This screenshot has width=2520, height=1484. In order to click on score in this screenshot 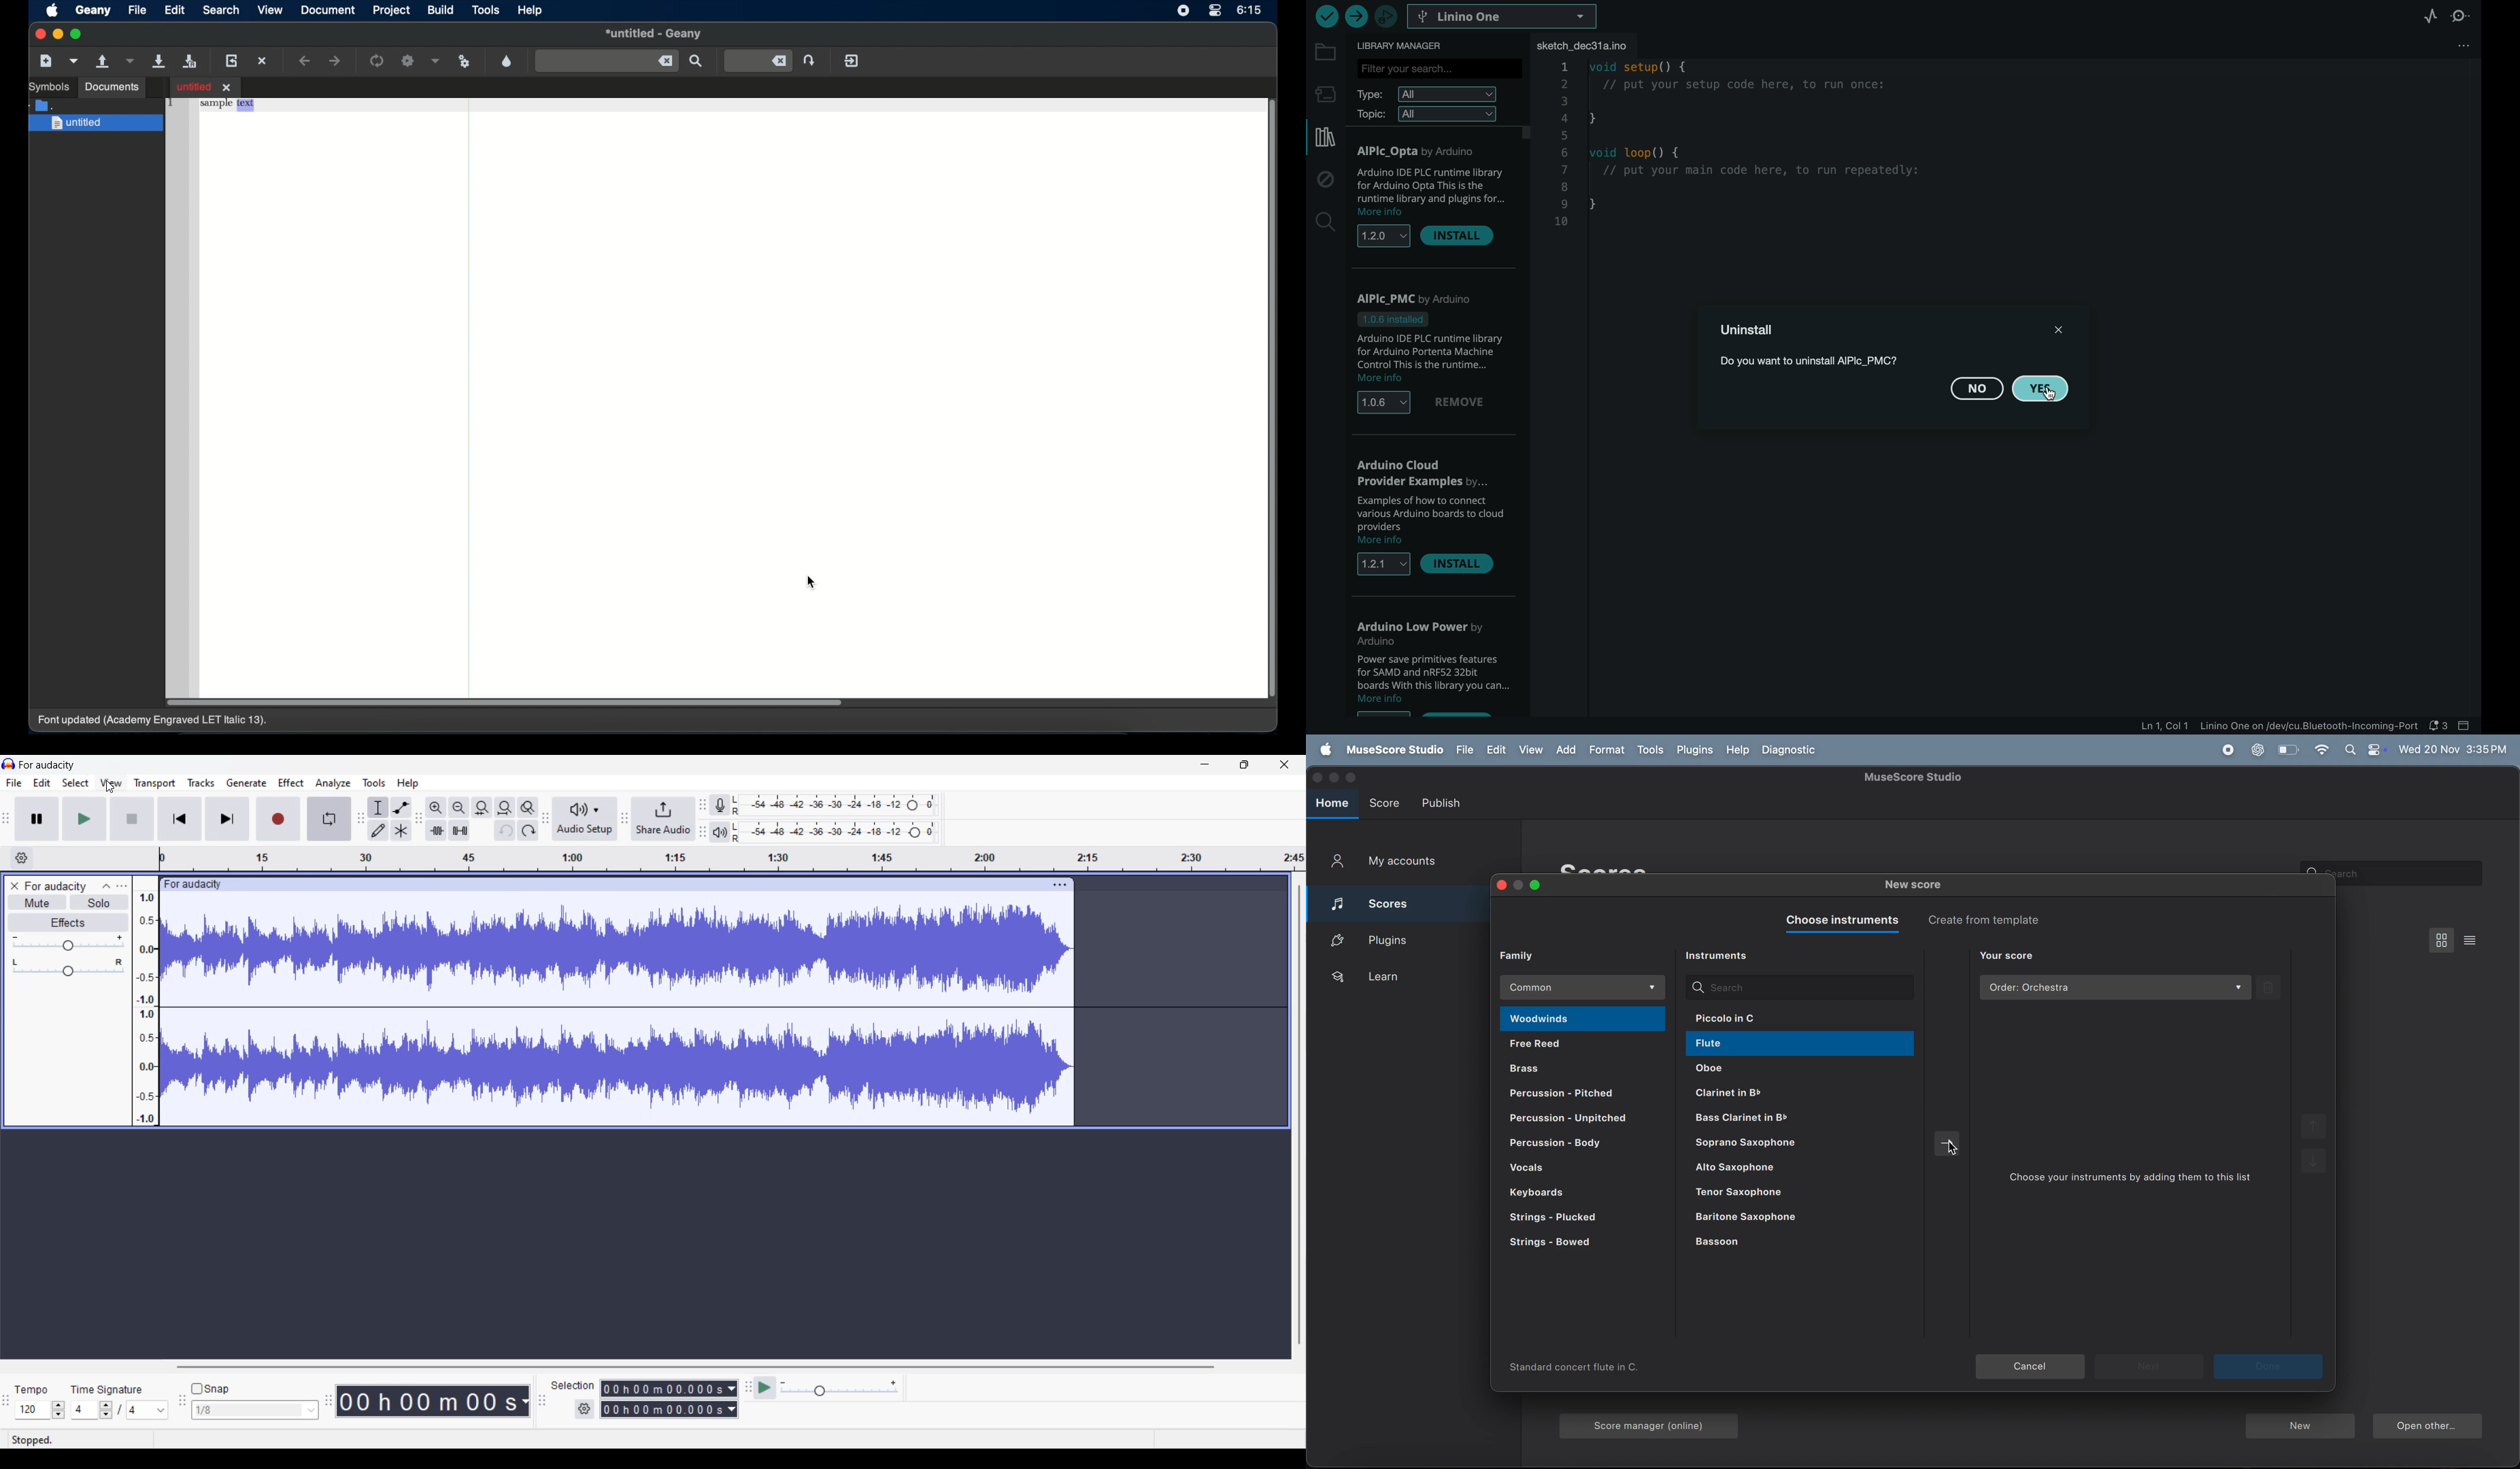, I will do `click(1389, 901)`.